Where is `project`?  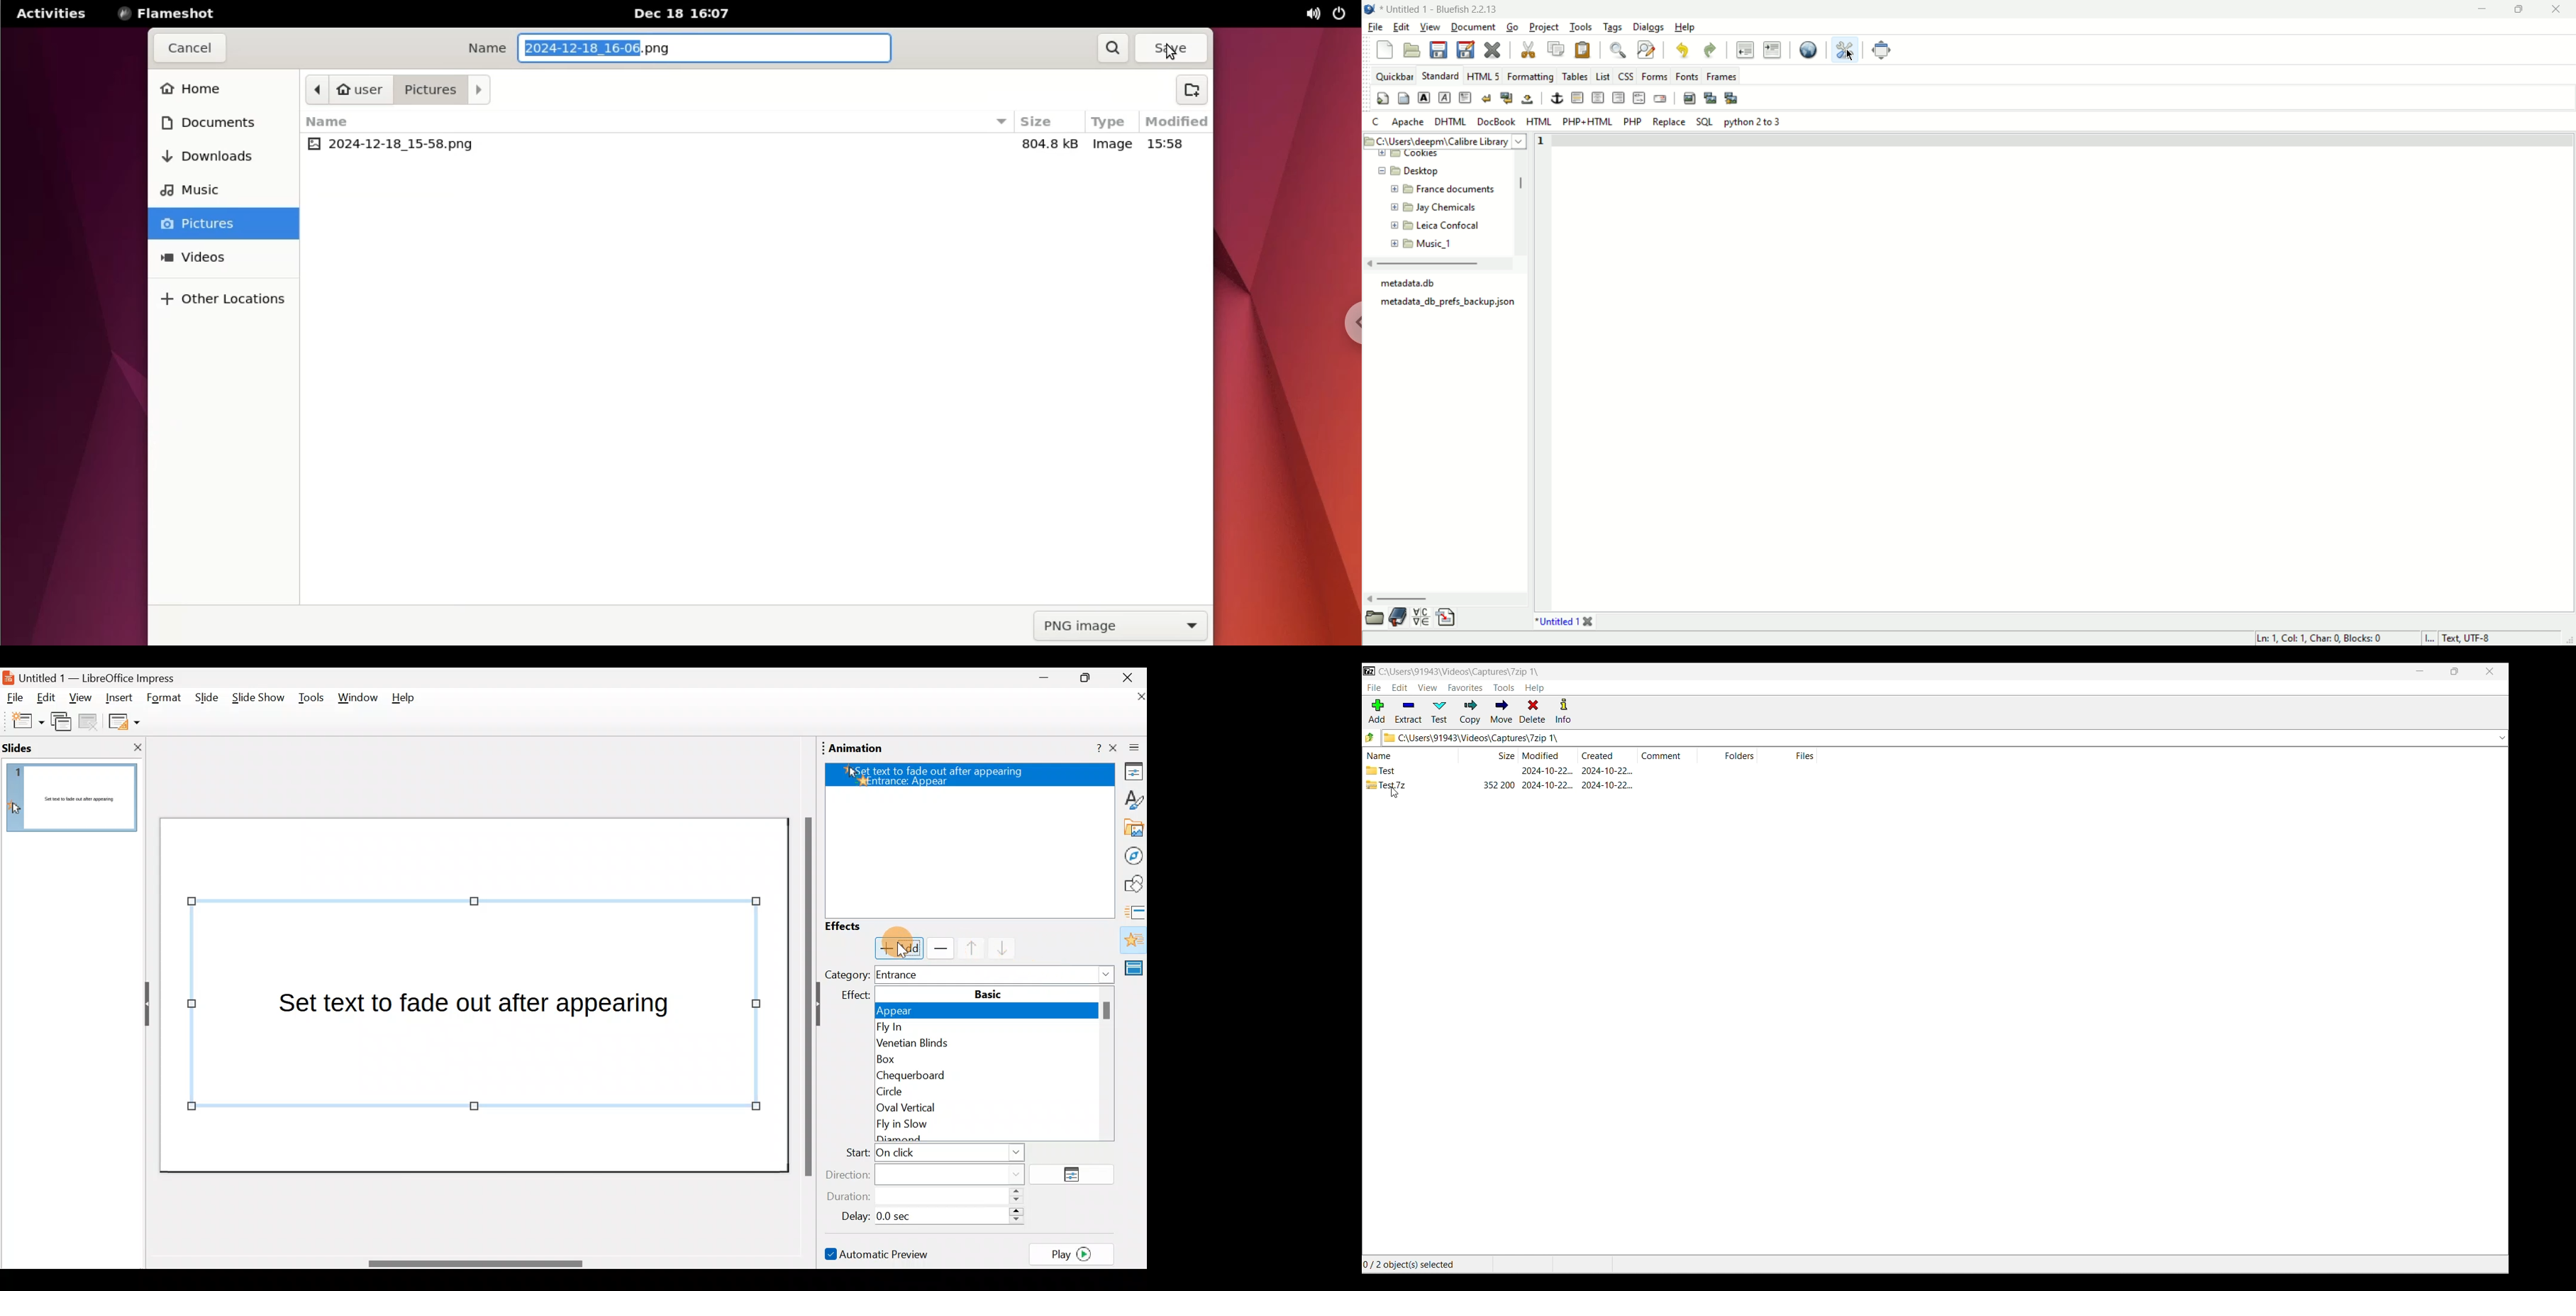
project is located at coordinates (1545, 27).